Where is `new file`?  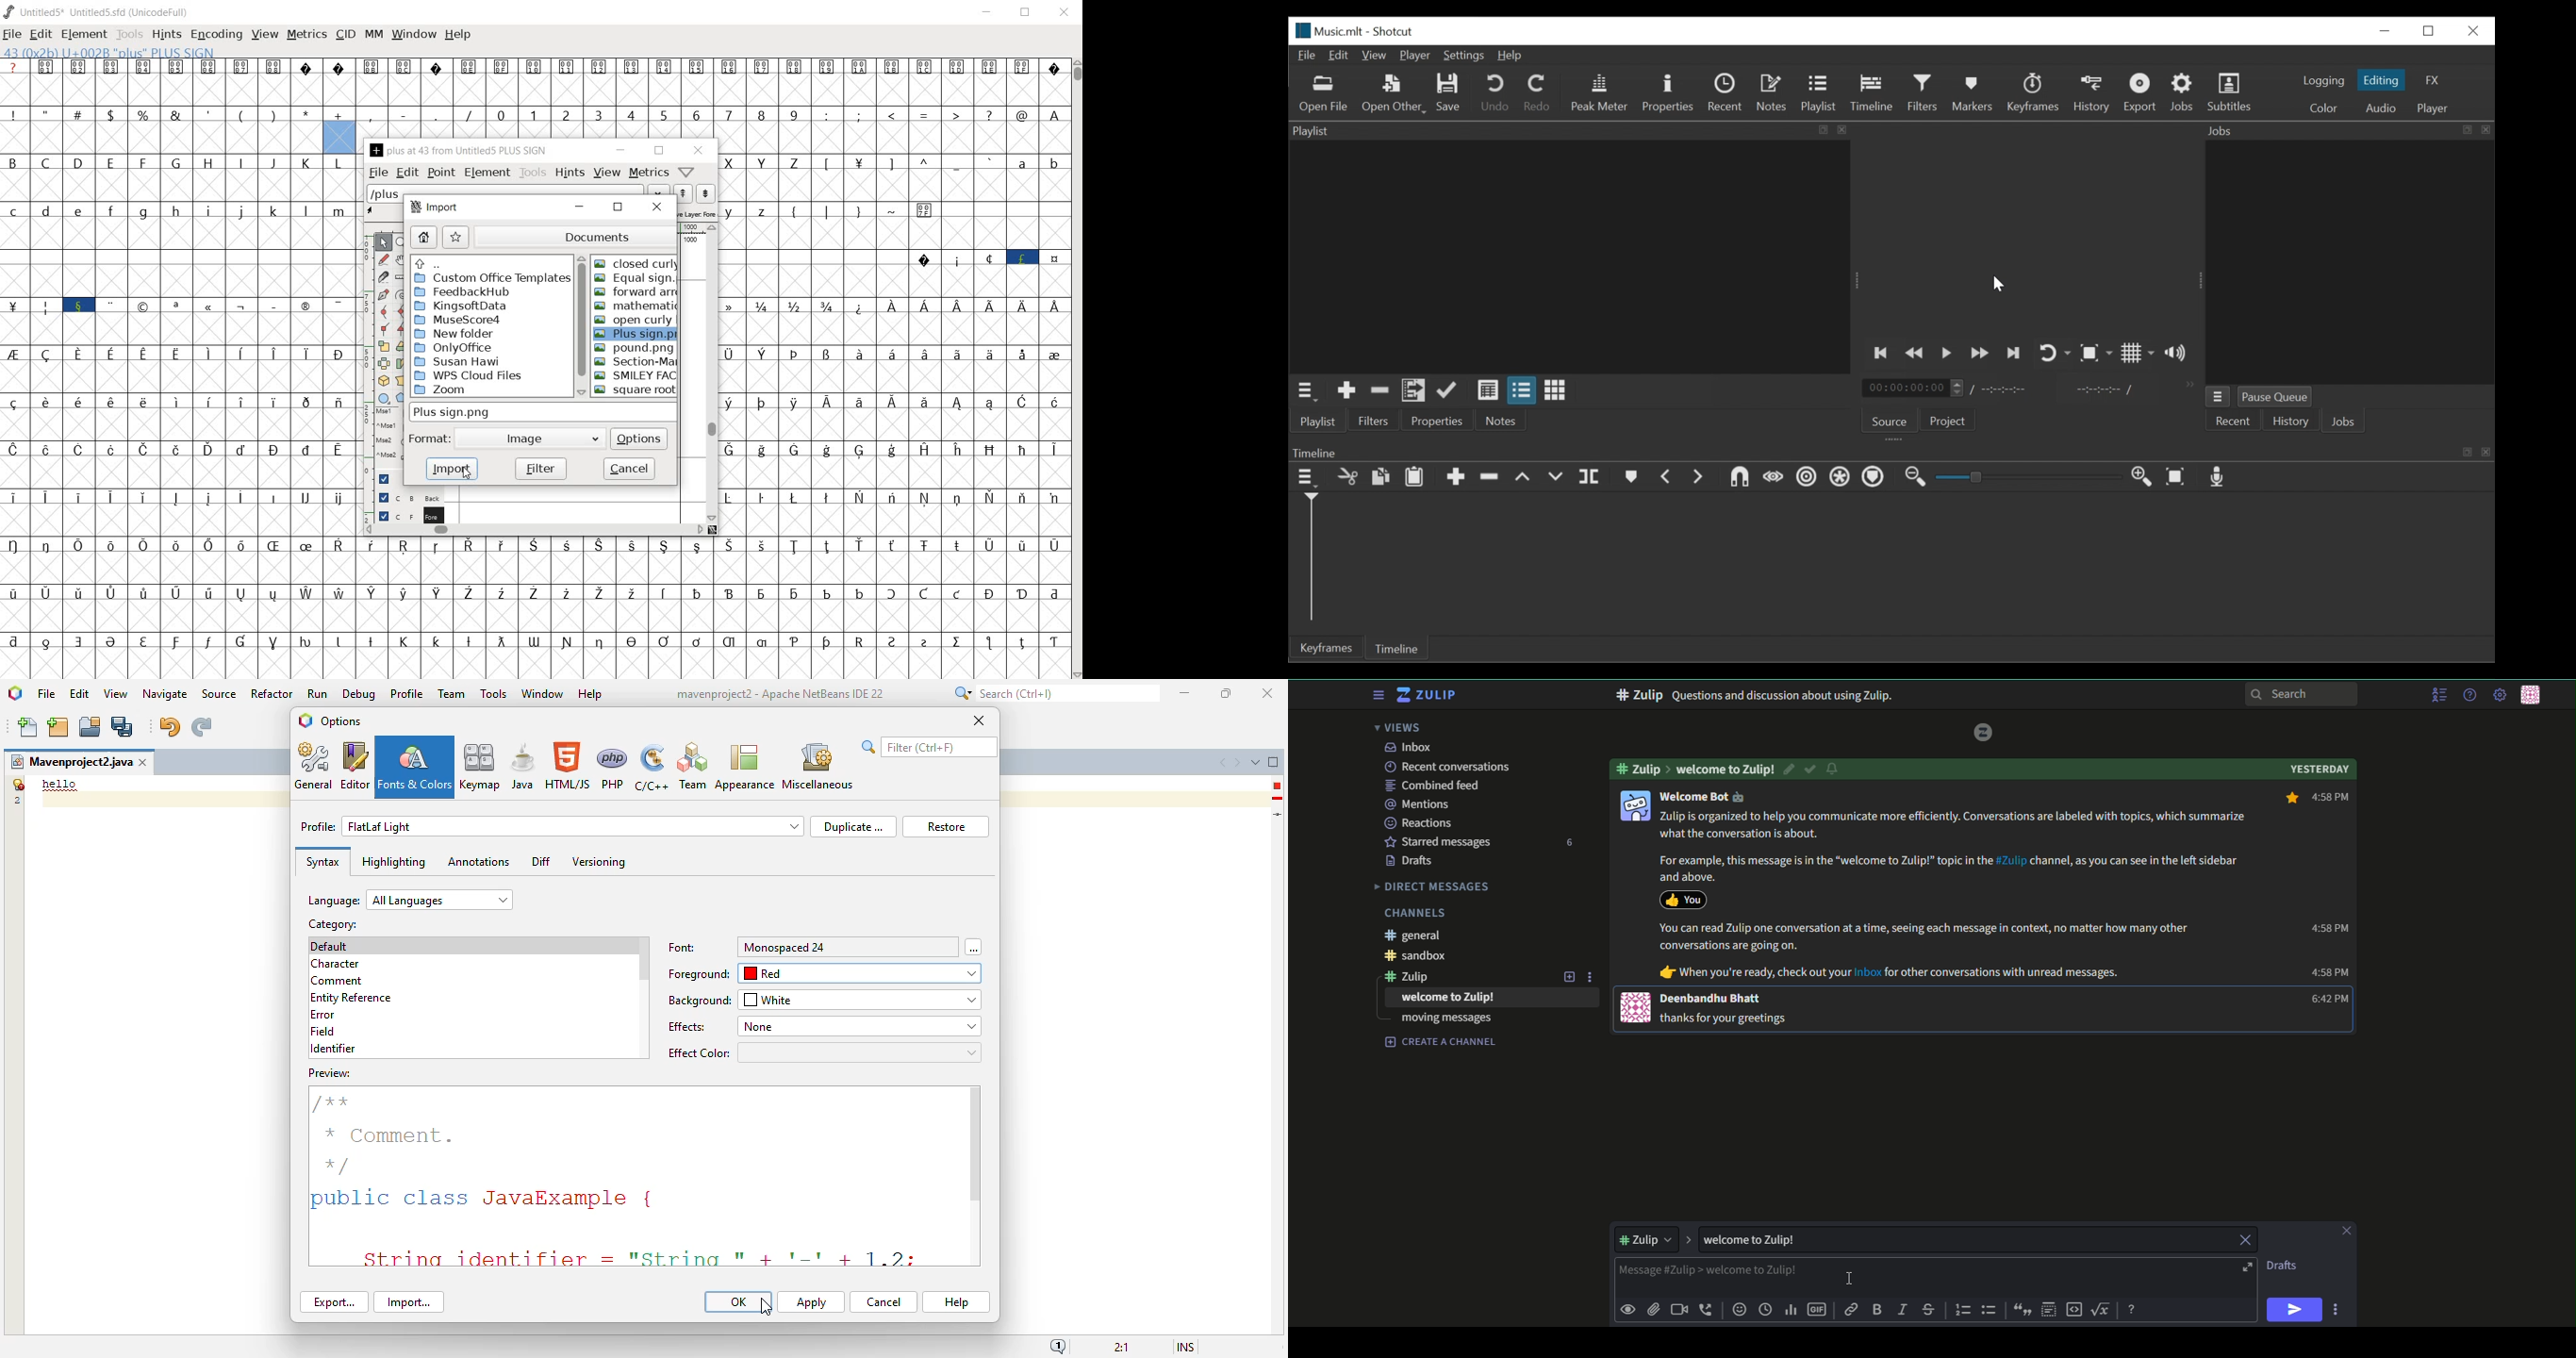
new file is located at coordinates (29, 727).